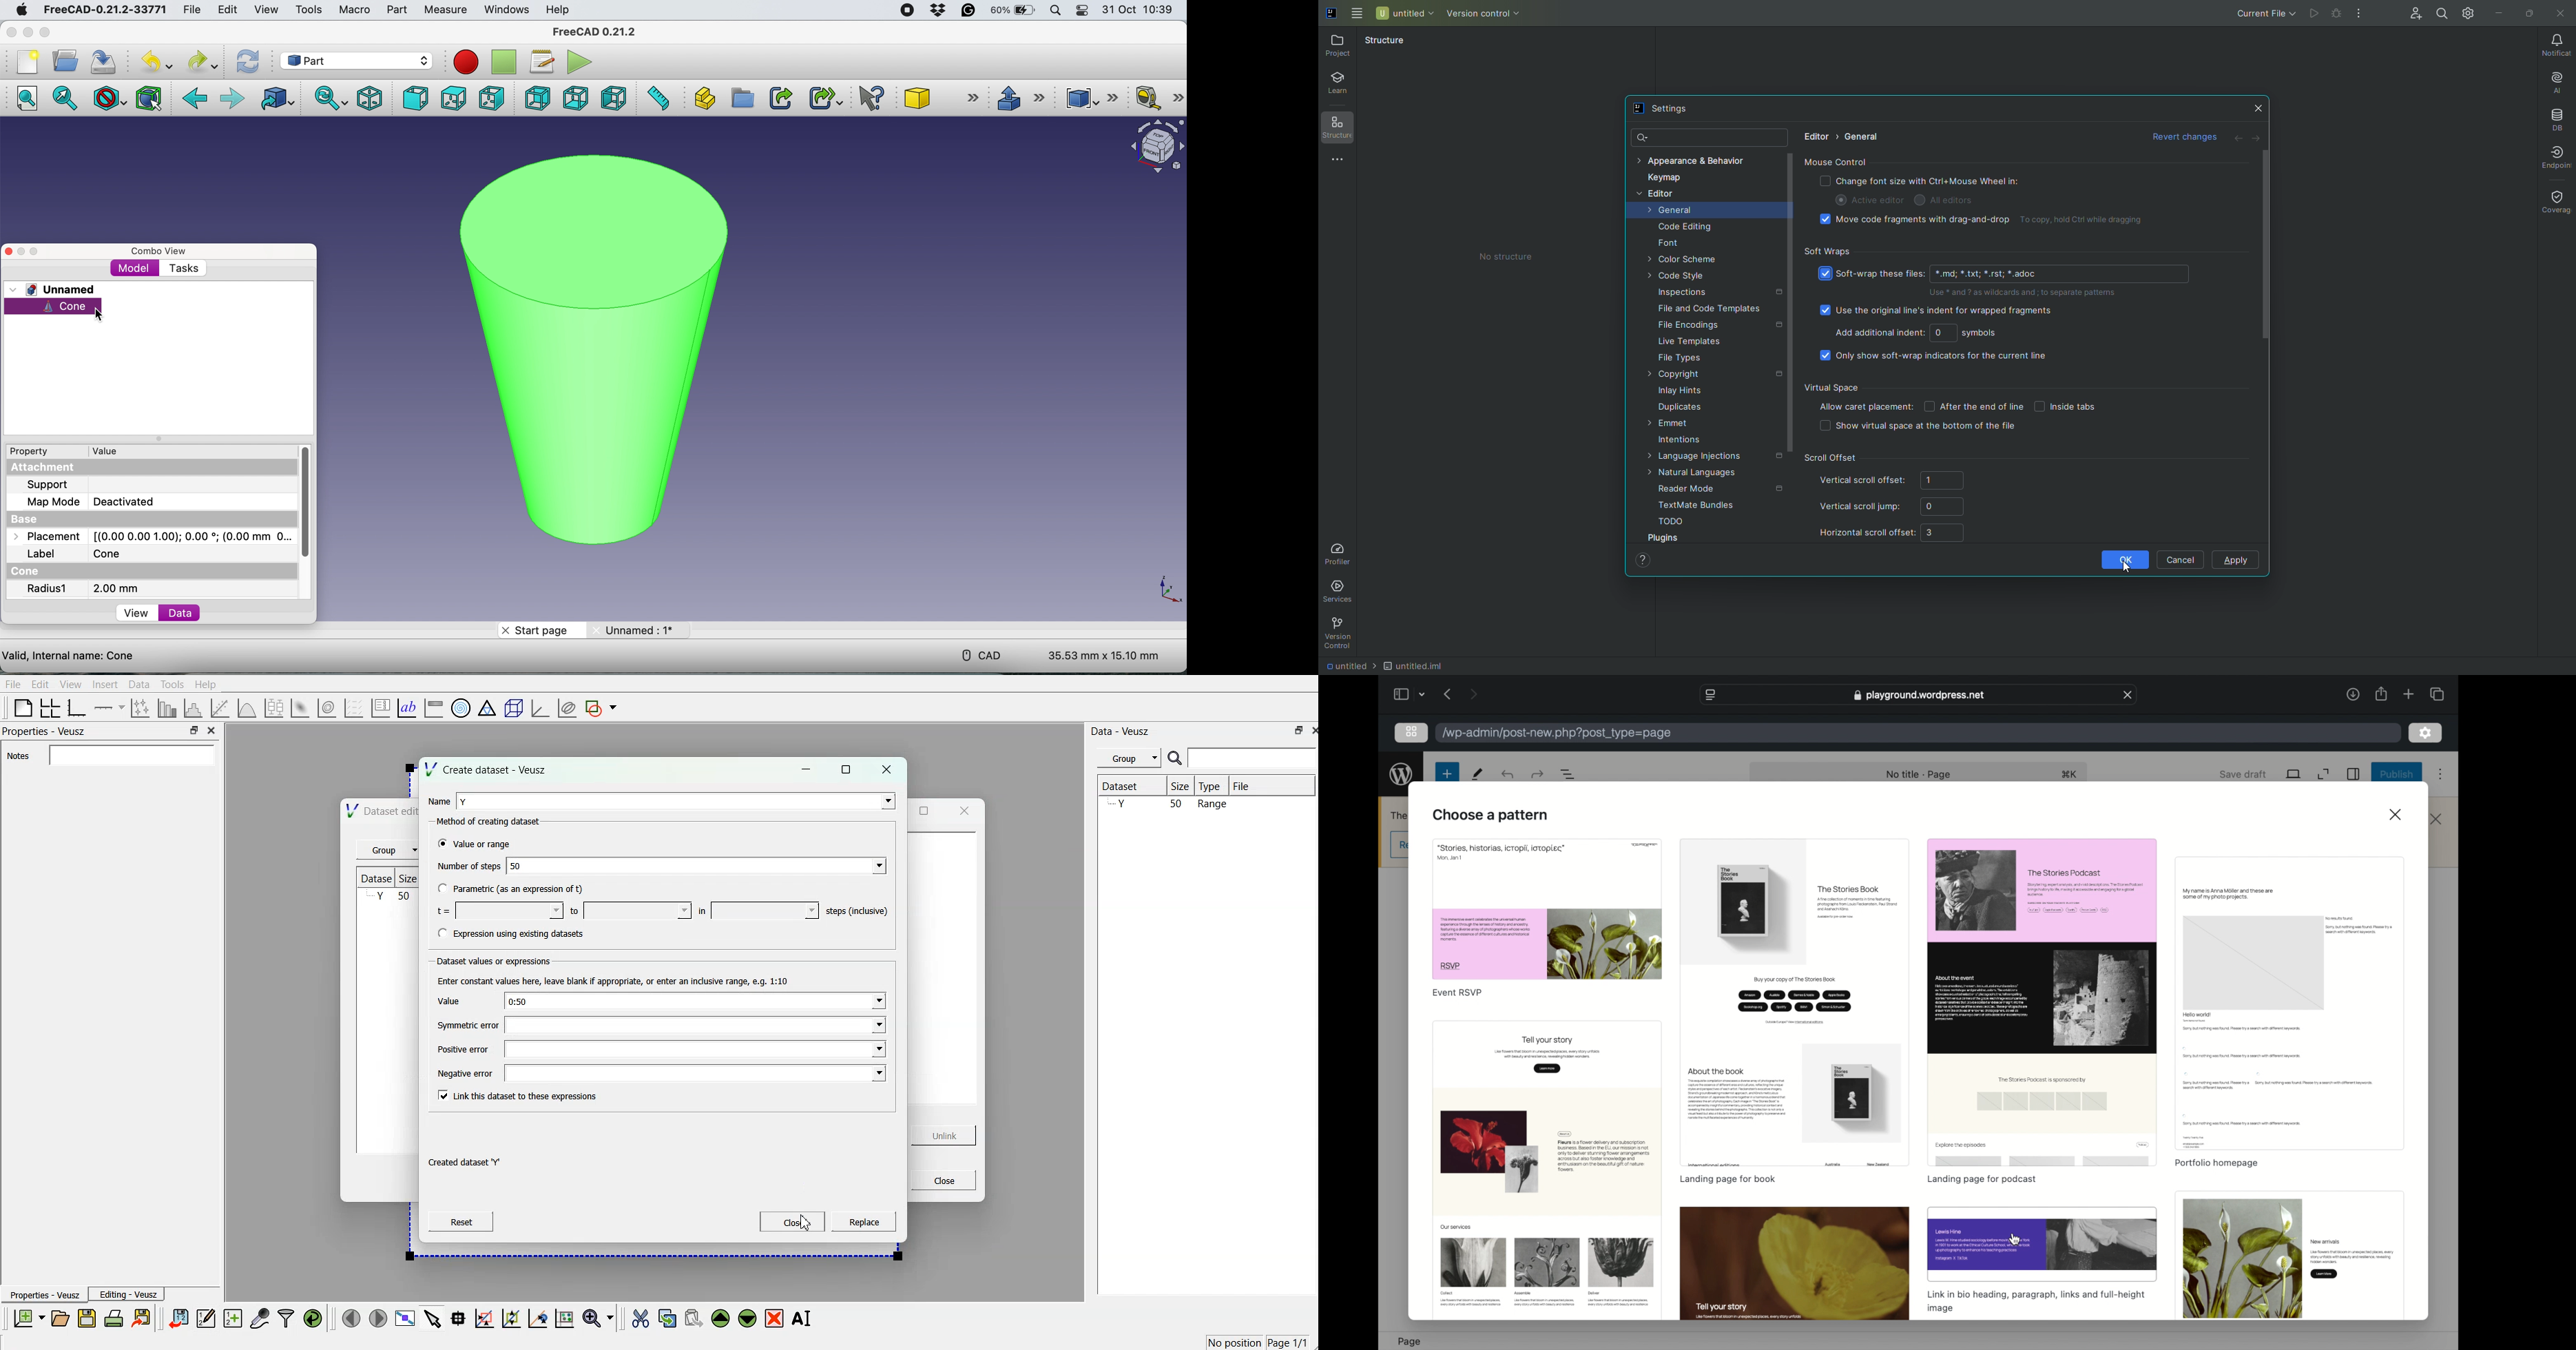 Image resolution: width=2576 pixels, height=1372 pixels. What do you see at coordinates (695, 1026) in the screenshot?
I see `symmetric error value field` at bounding box center [695, 1026].